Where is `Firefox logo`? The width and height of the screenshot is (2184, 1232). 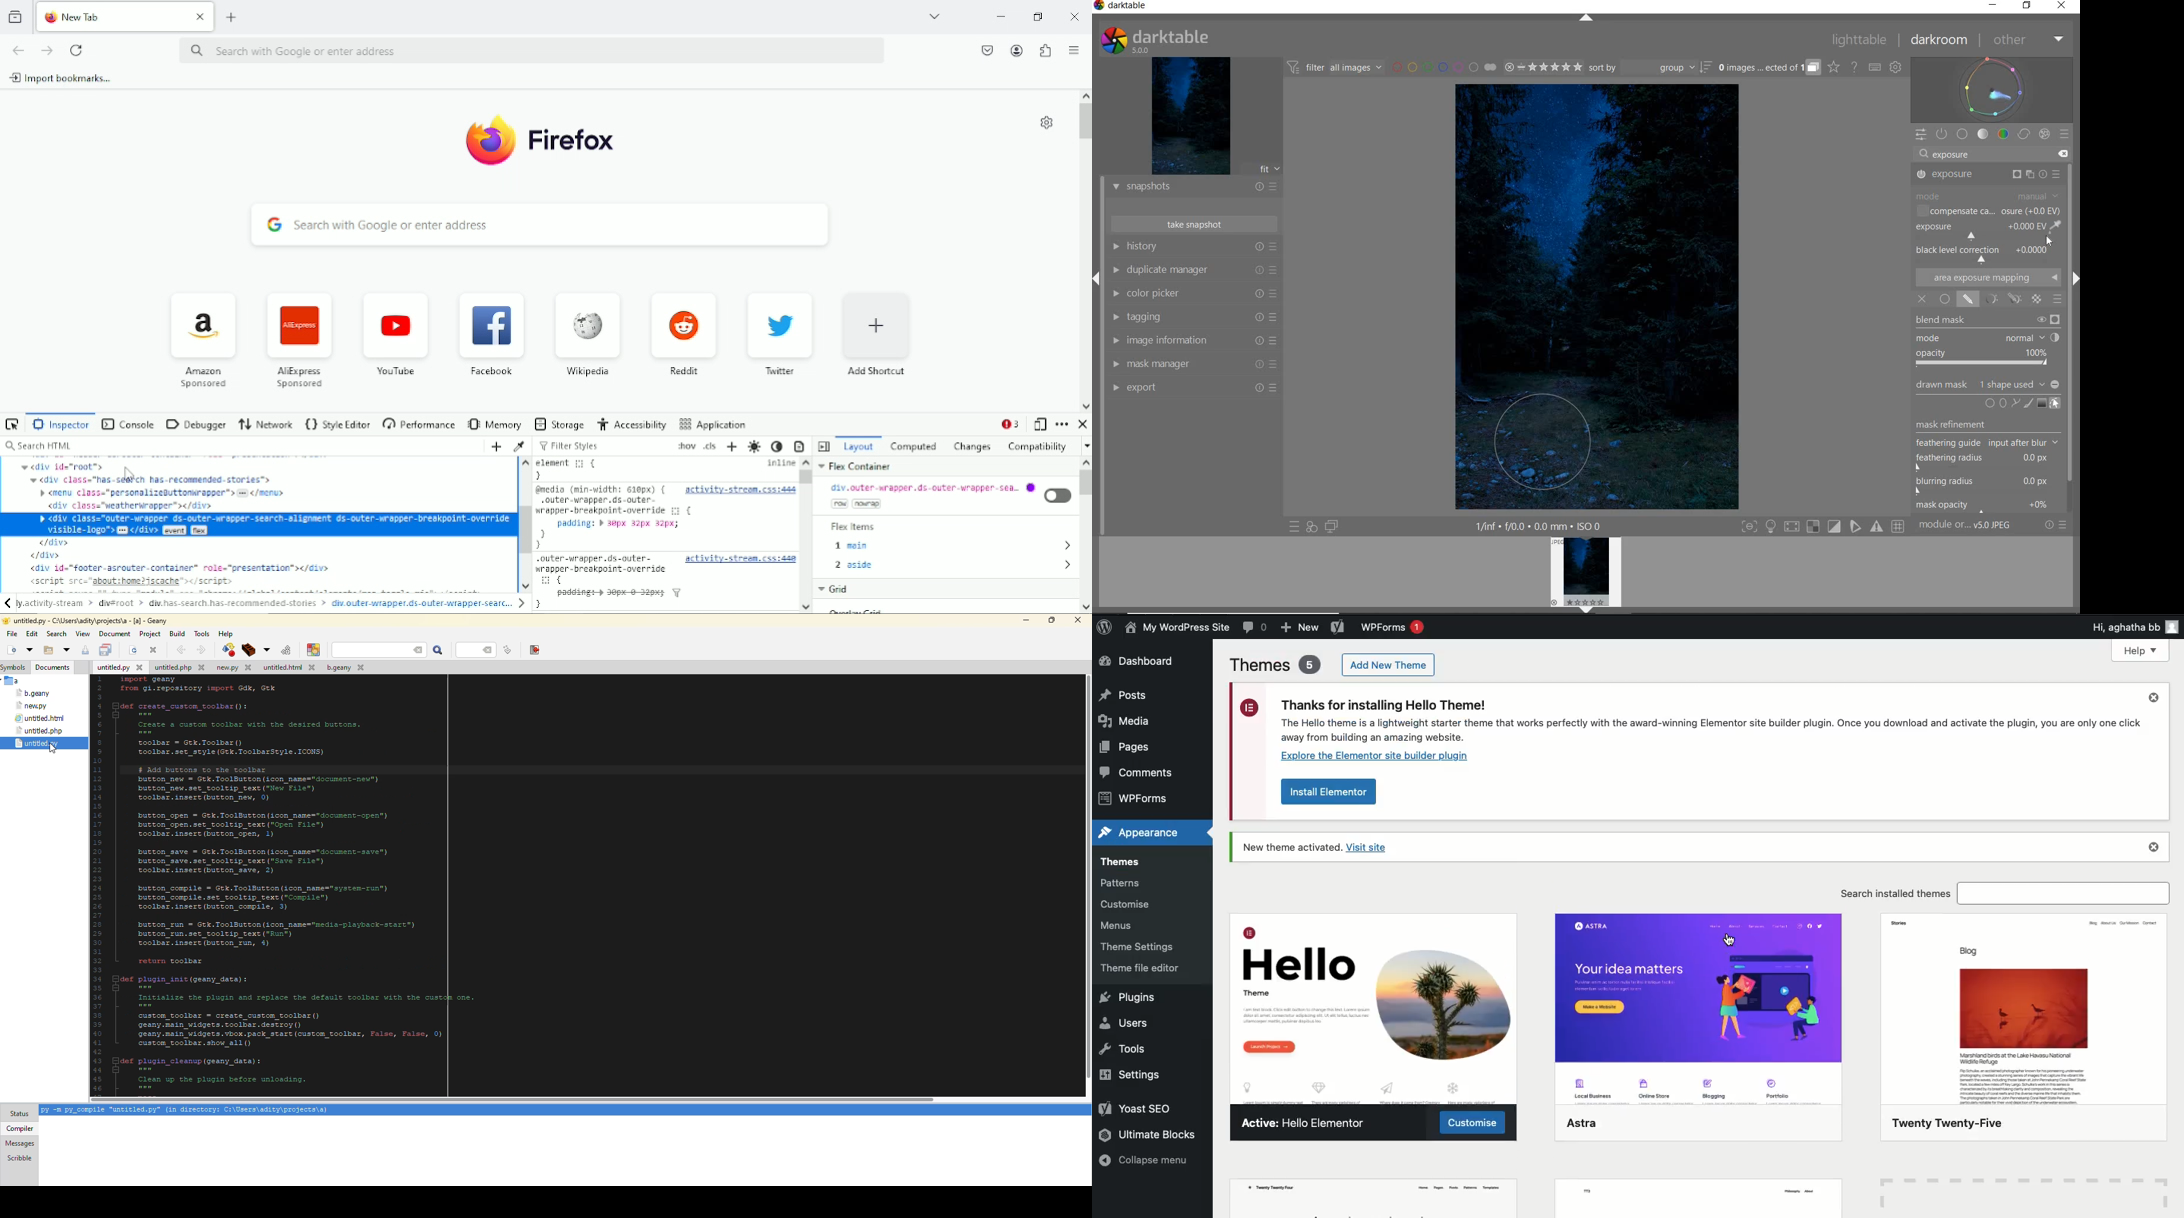 Firefox logo is located at coordinates (485, 143).